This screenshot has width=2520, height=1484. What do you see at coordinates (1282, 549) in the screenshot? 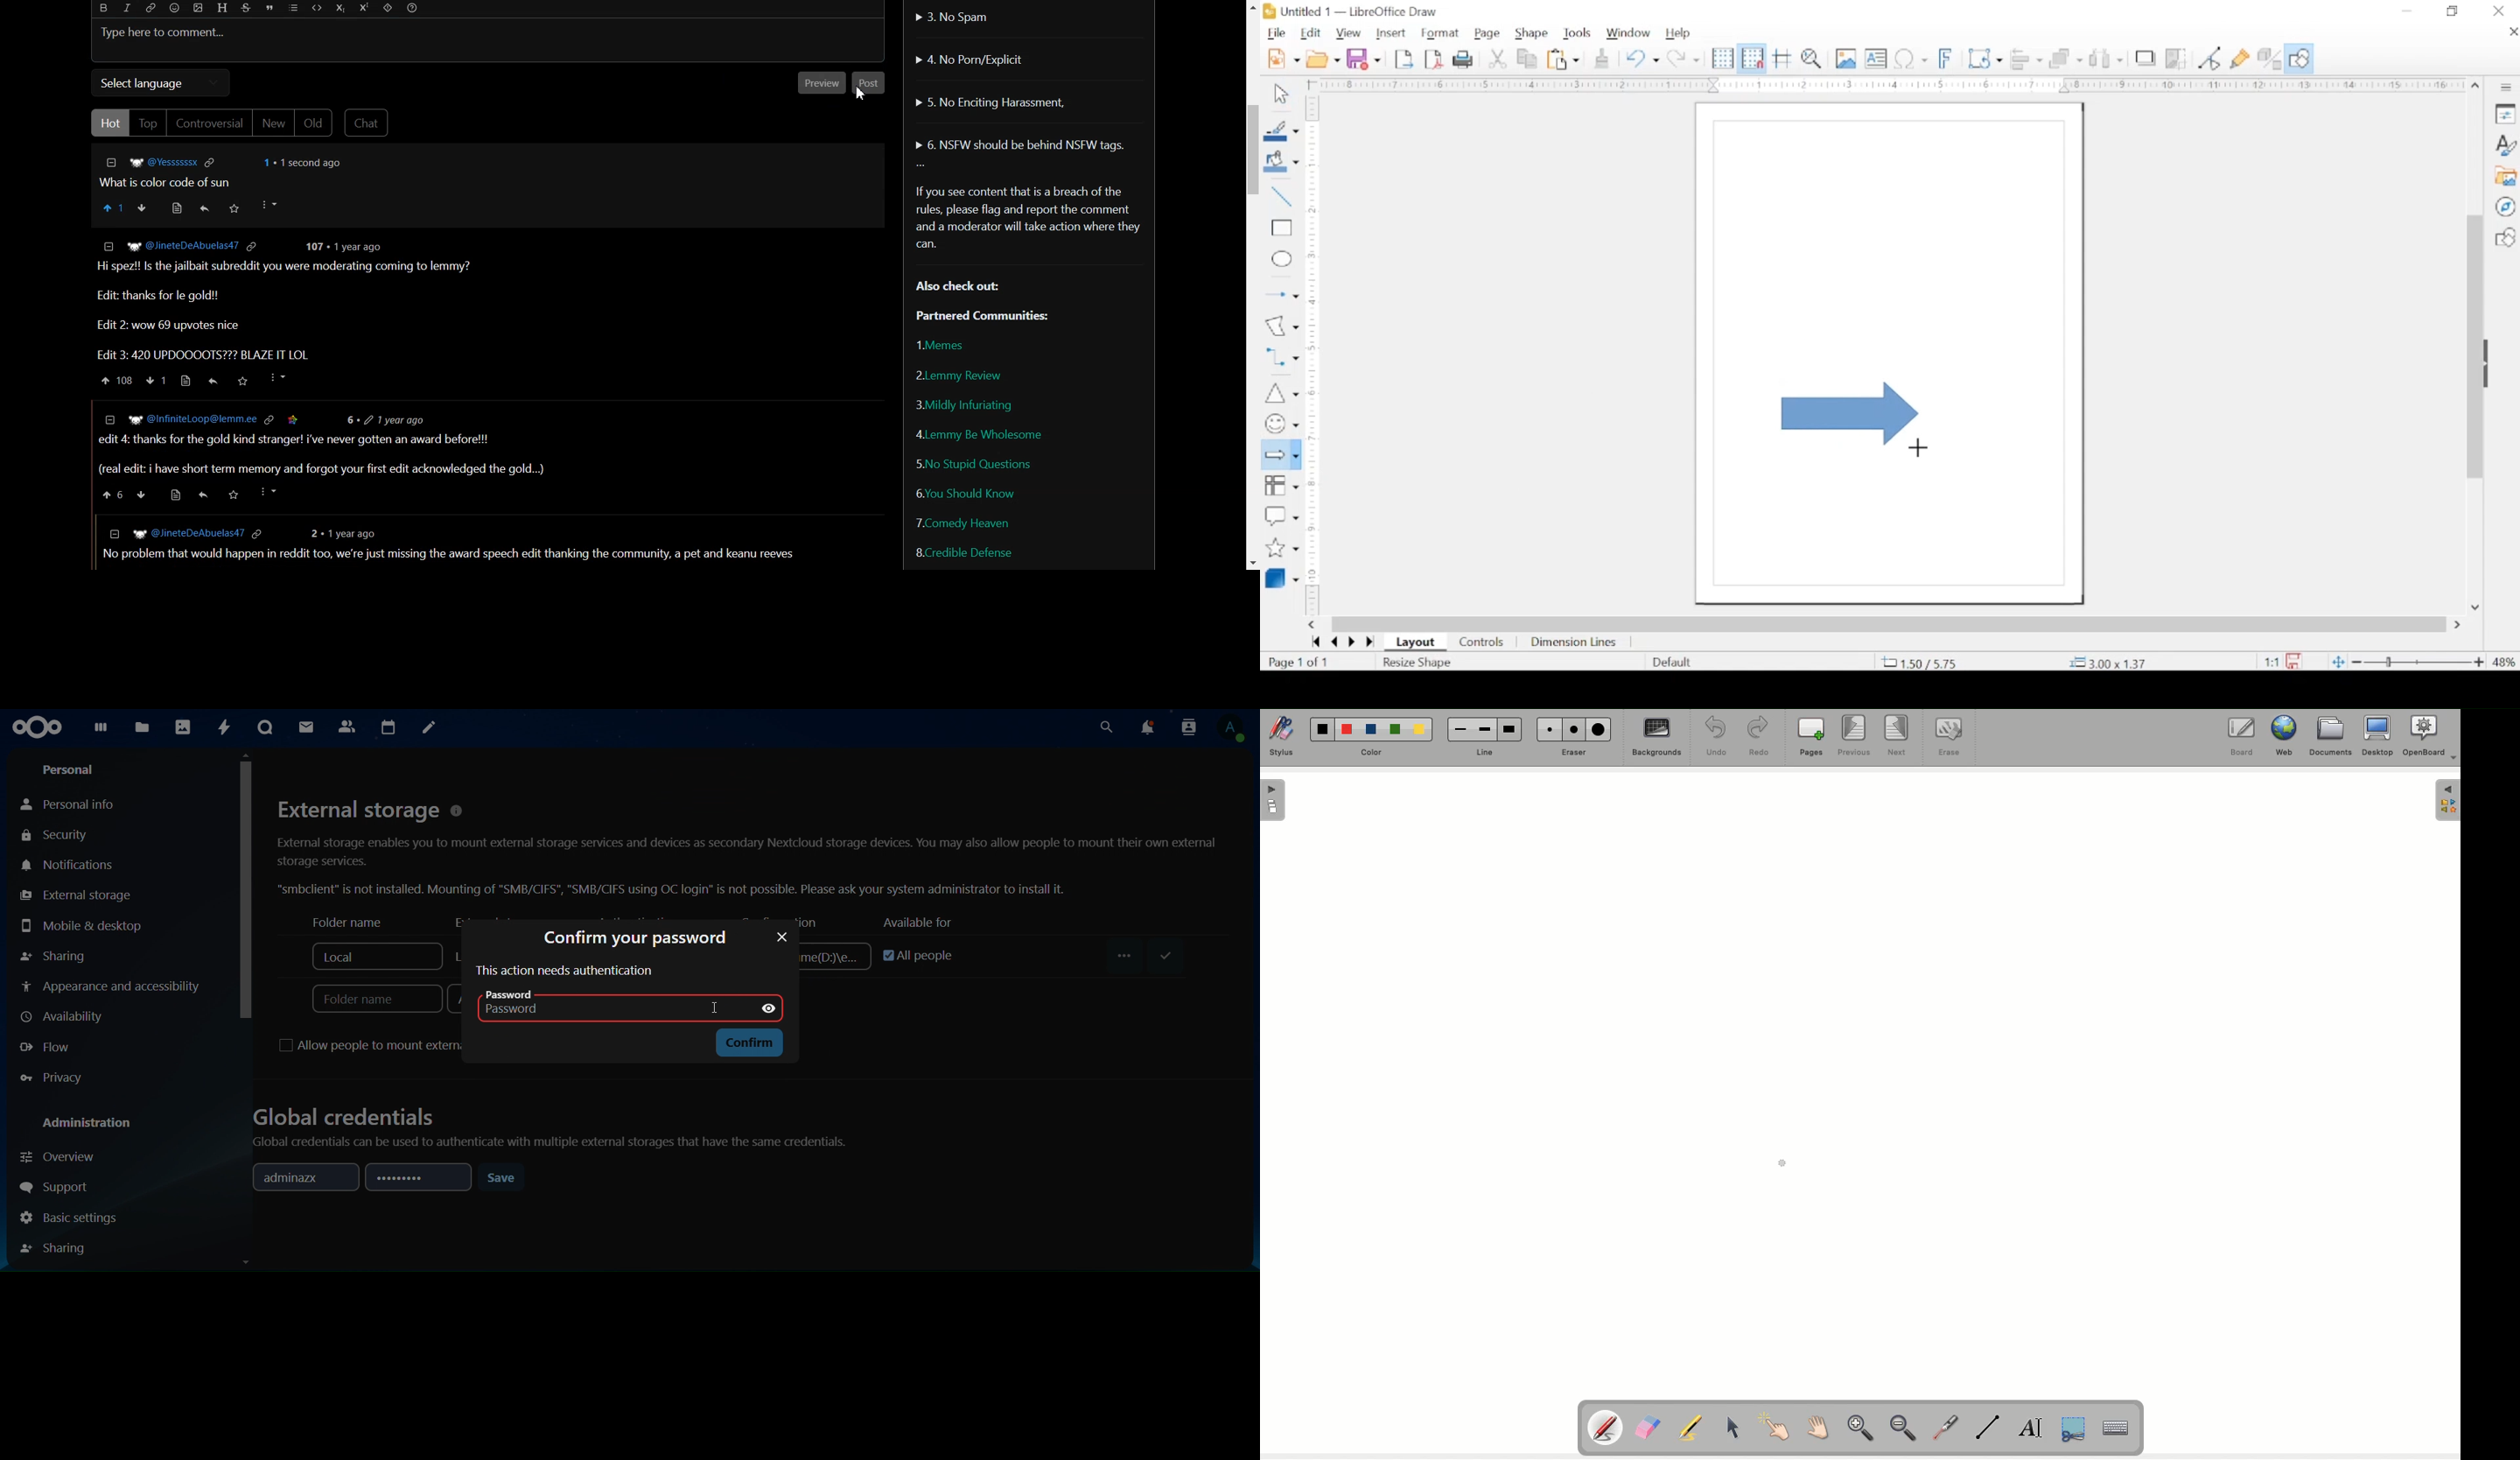
I see `stars and banners` at bounding box center [1282, 549].